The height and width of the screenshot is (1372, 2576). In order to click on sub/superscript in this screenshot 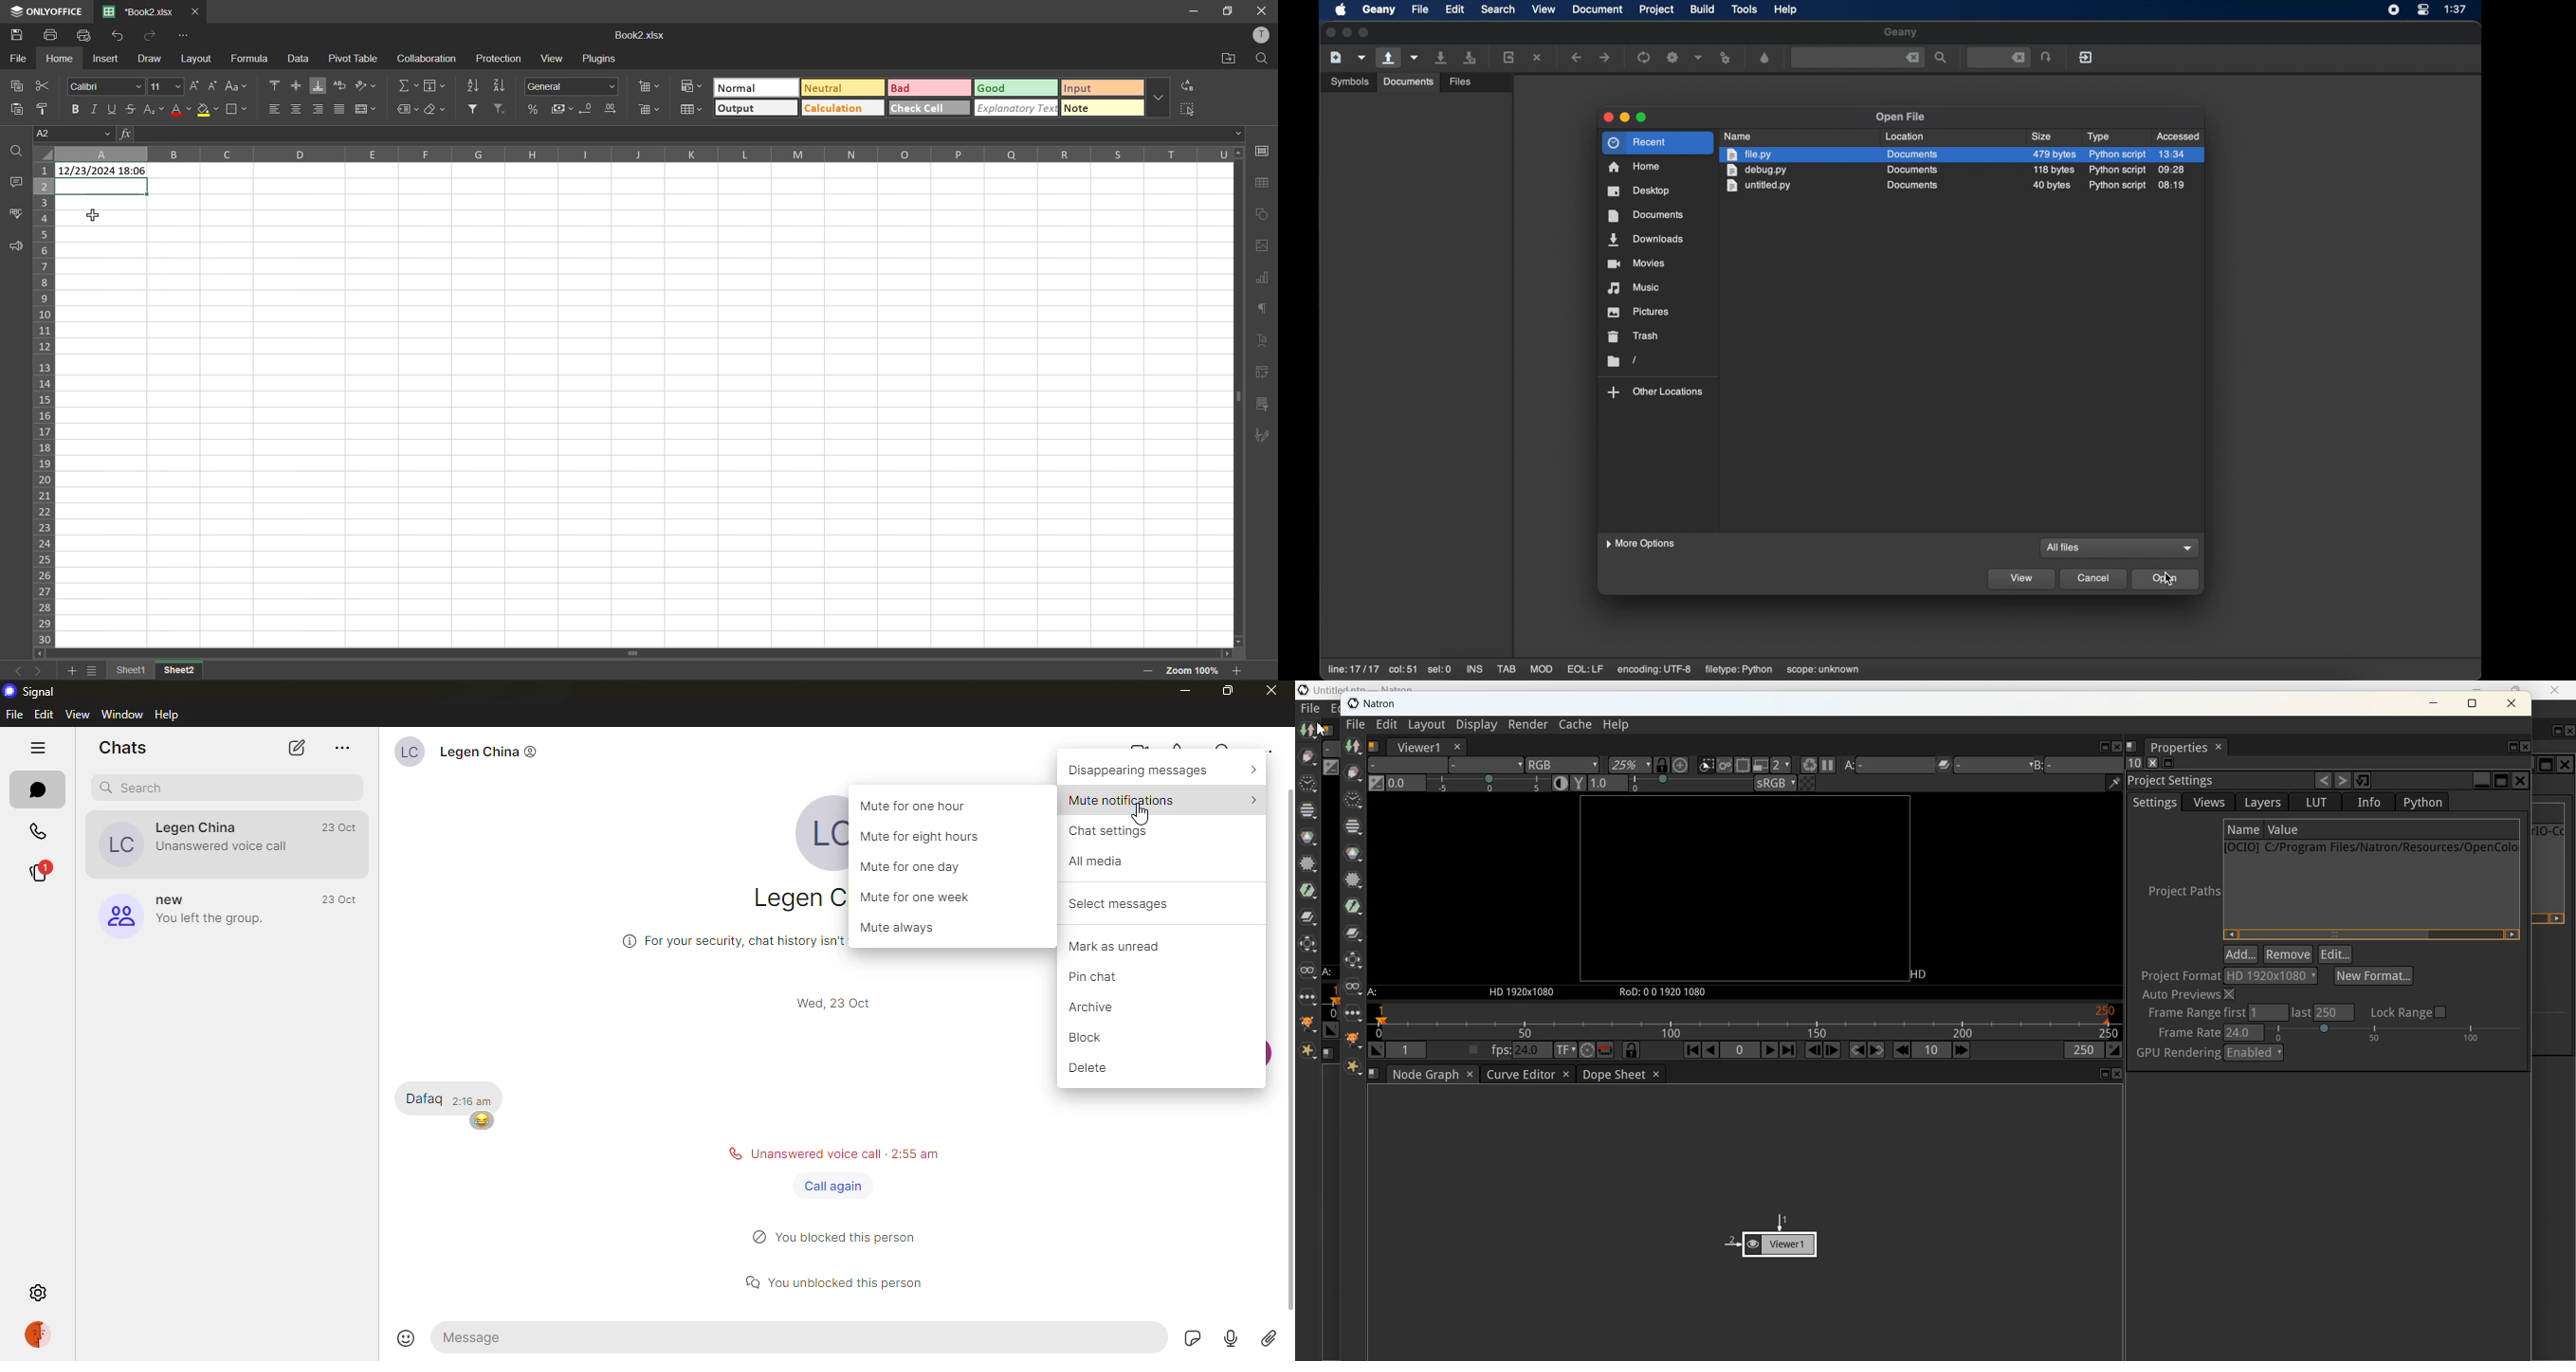, I will do `click(152, 107)`.